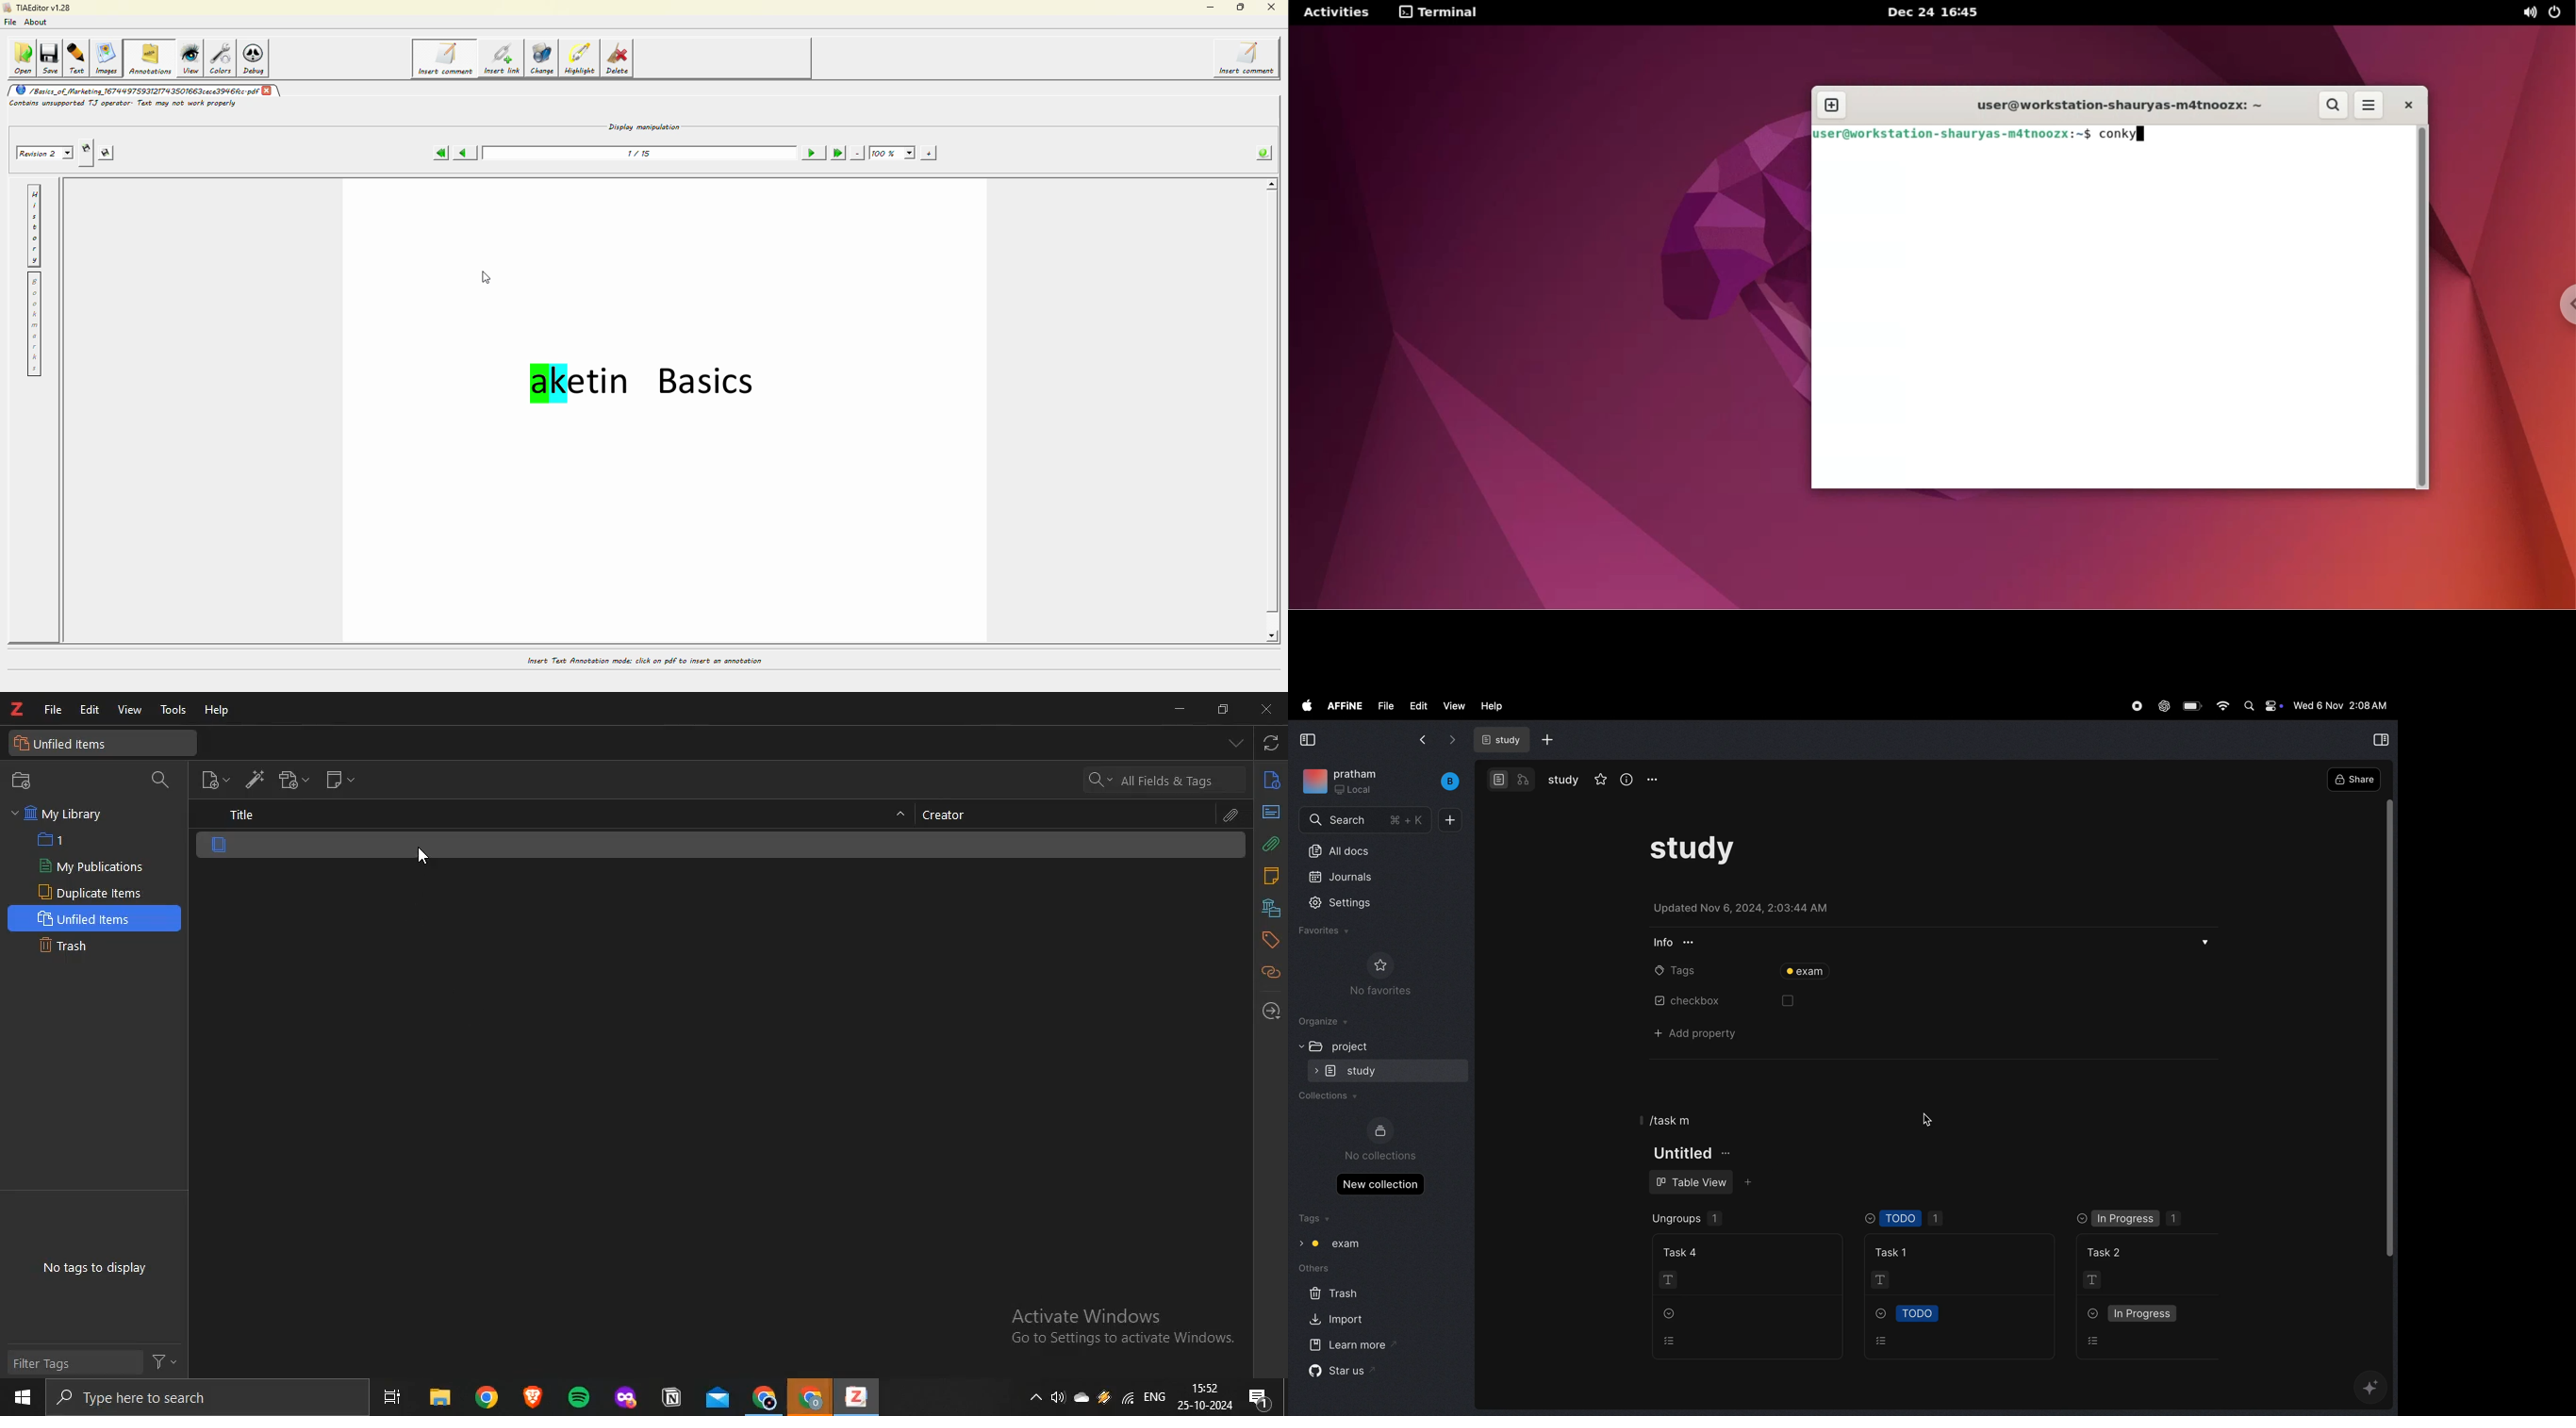 The image size is (2576, 1428). What do you see at coordinates (1270, 973) in the screenshot?
I see `related` at bounding box center [1270, 973].